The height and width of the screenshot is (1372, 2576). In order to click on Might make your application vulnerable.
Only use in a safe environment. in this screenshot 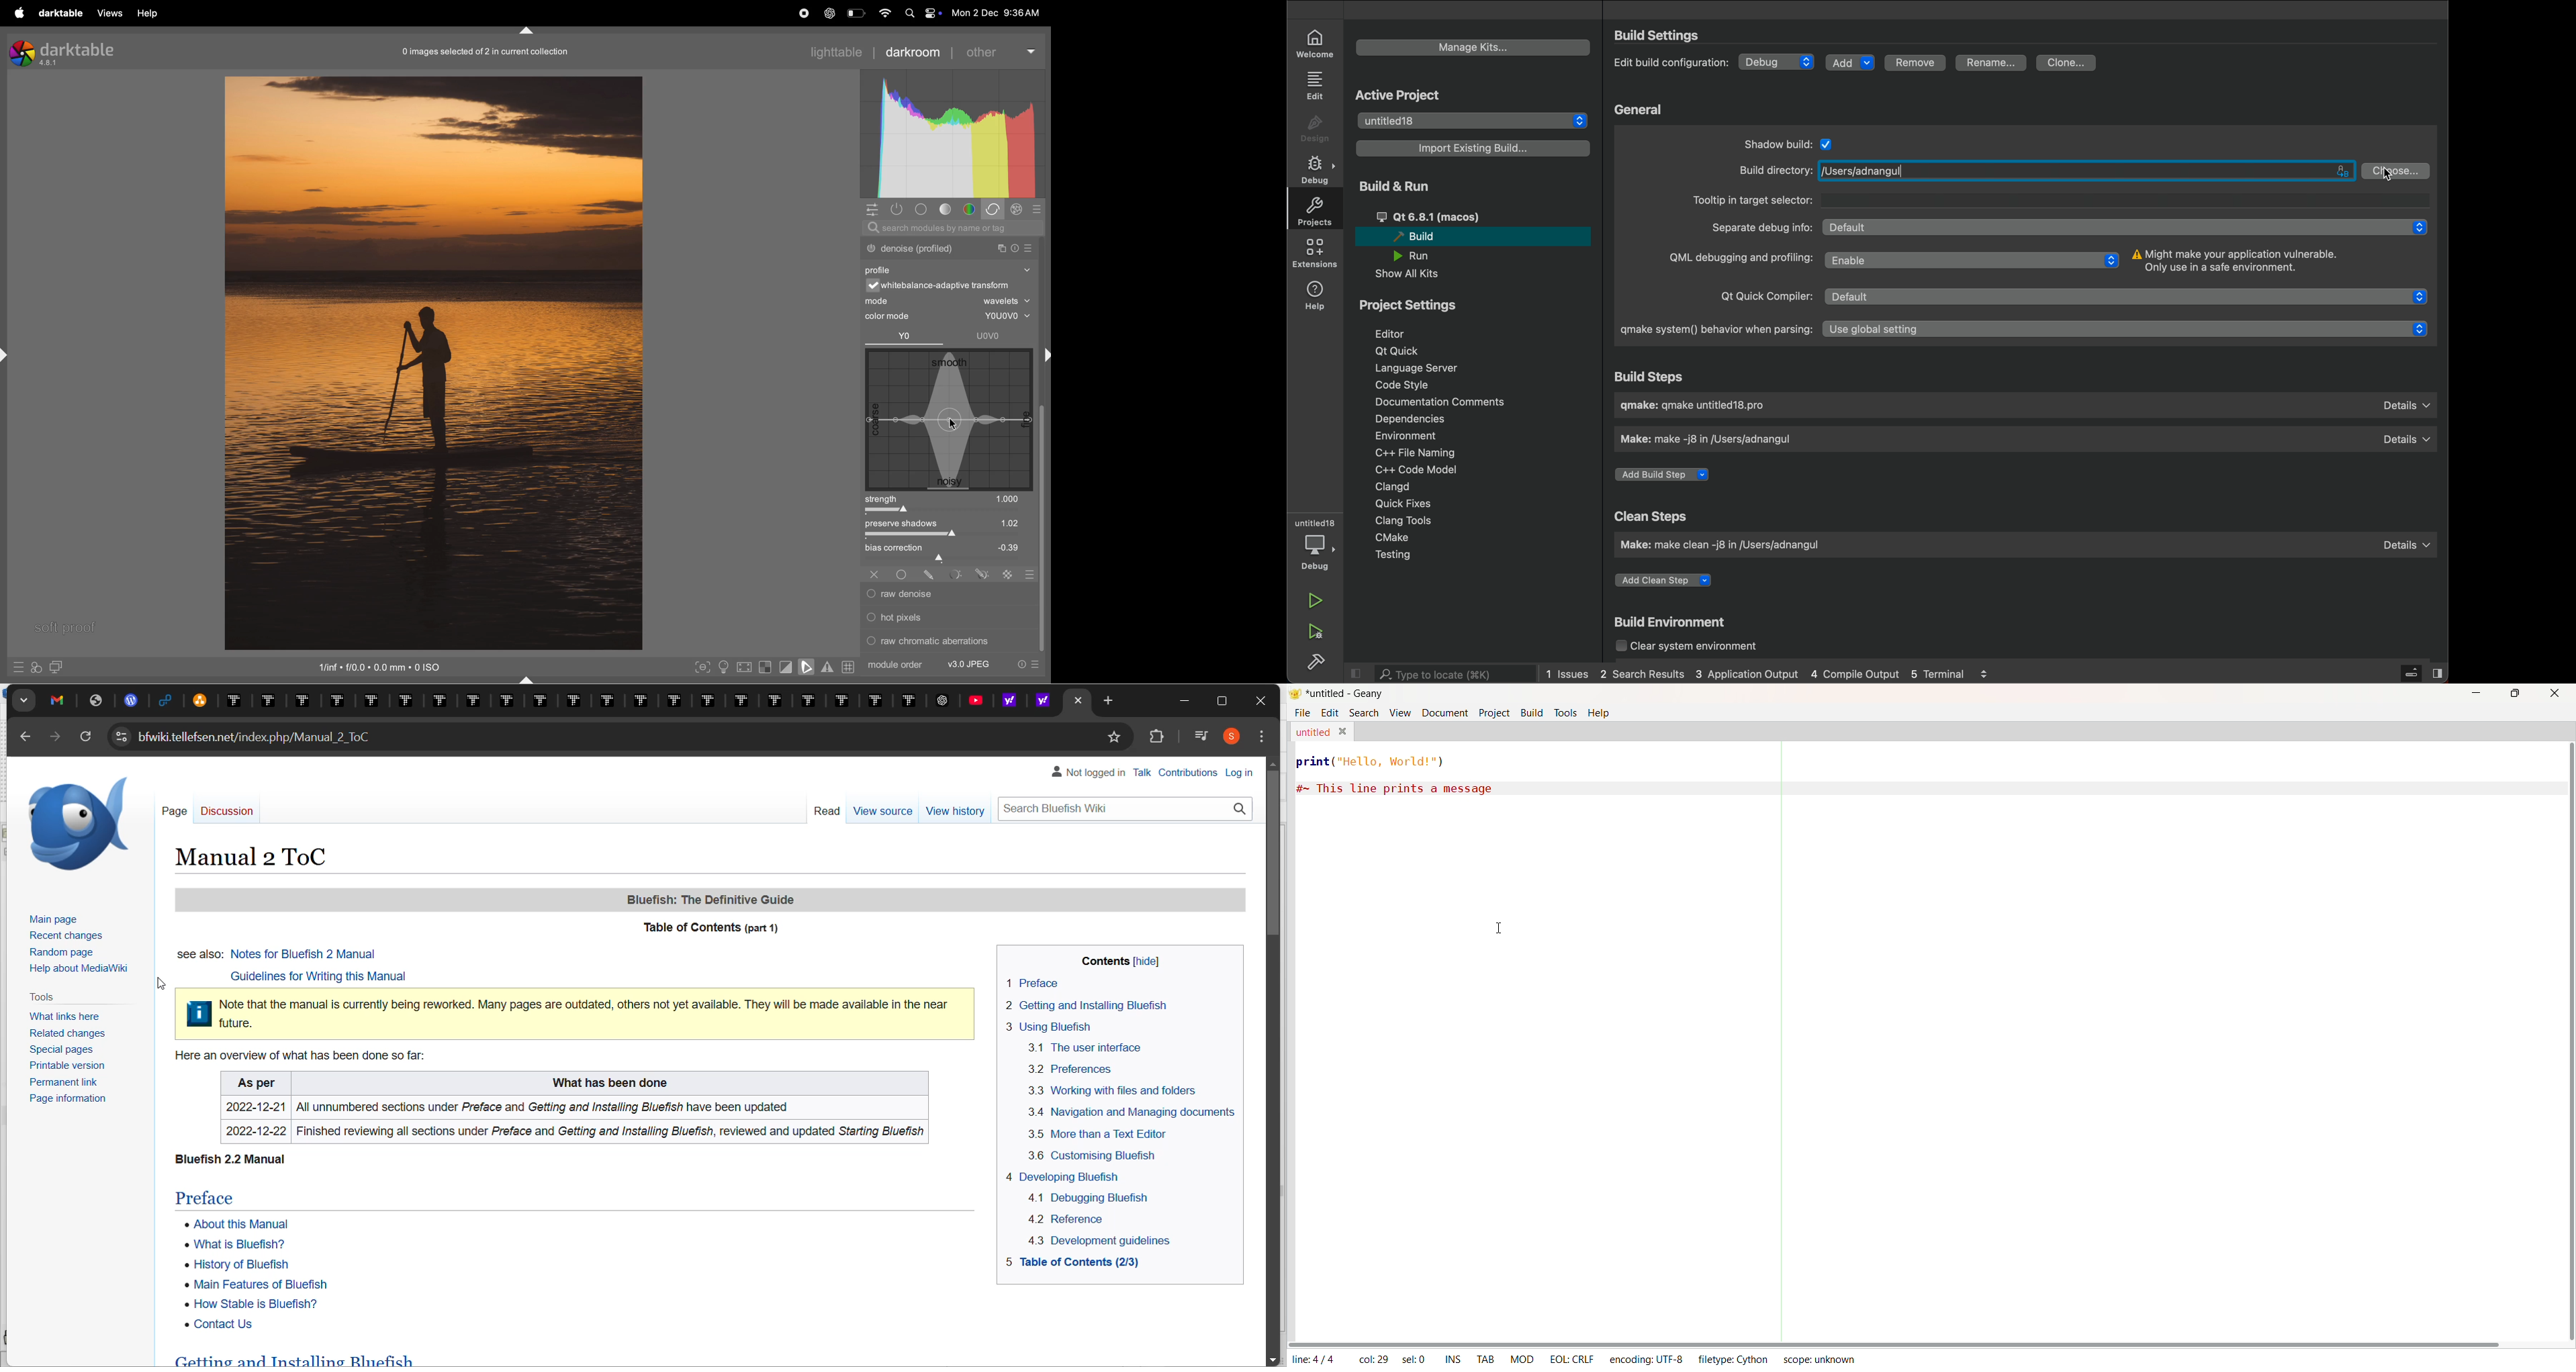, I will do `click(2239, 260)`.